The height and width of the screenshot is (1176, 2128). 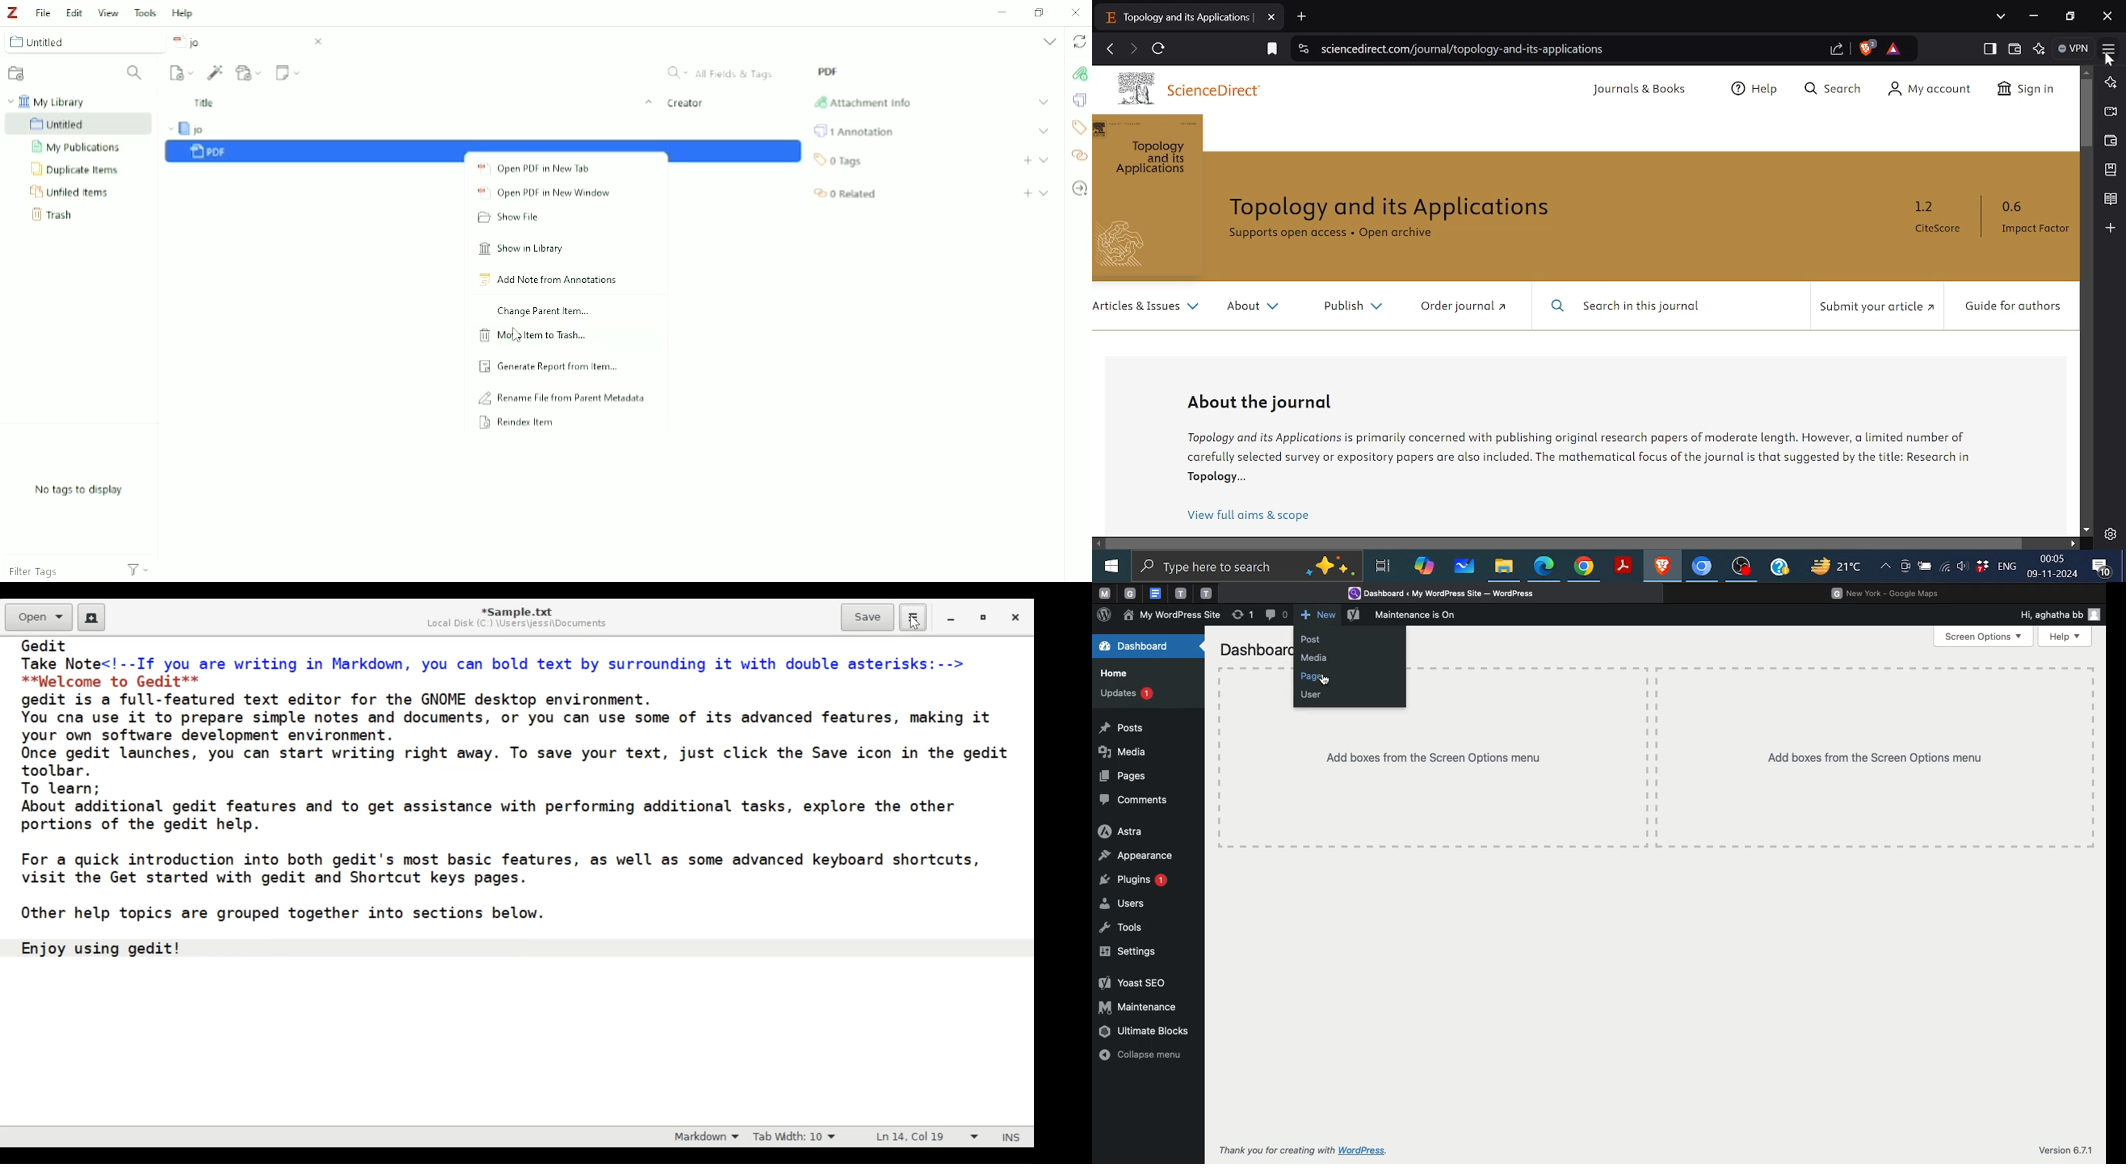 I want to click on Maintenance is on, so click(x=1420, y=615).